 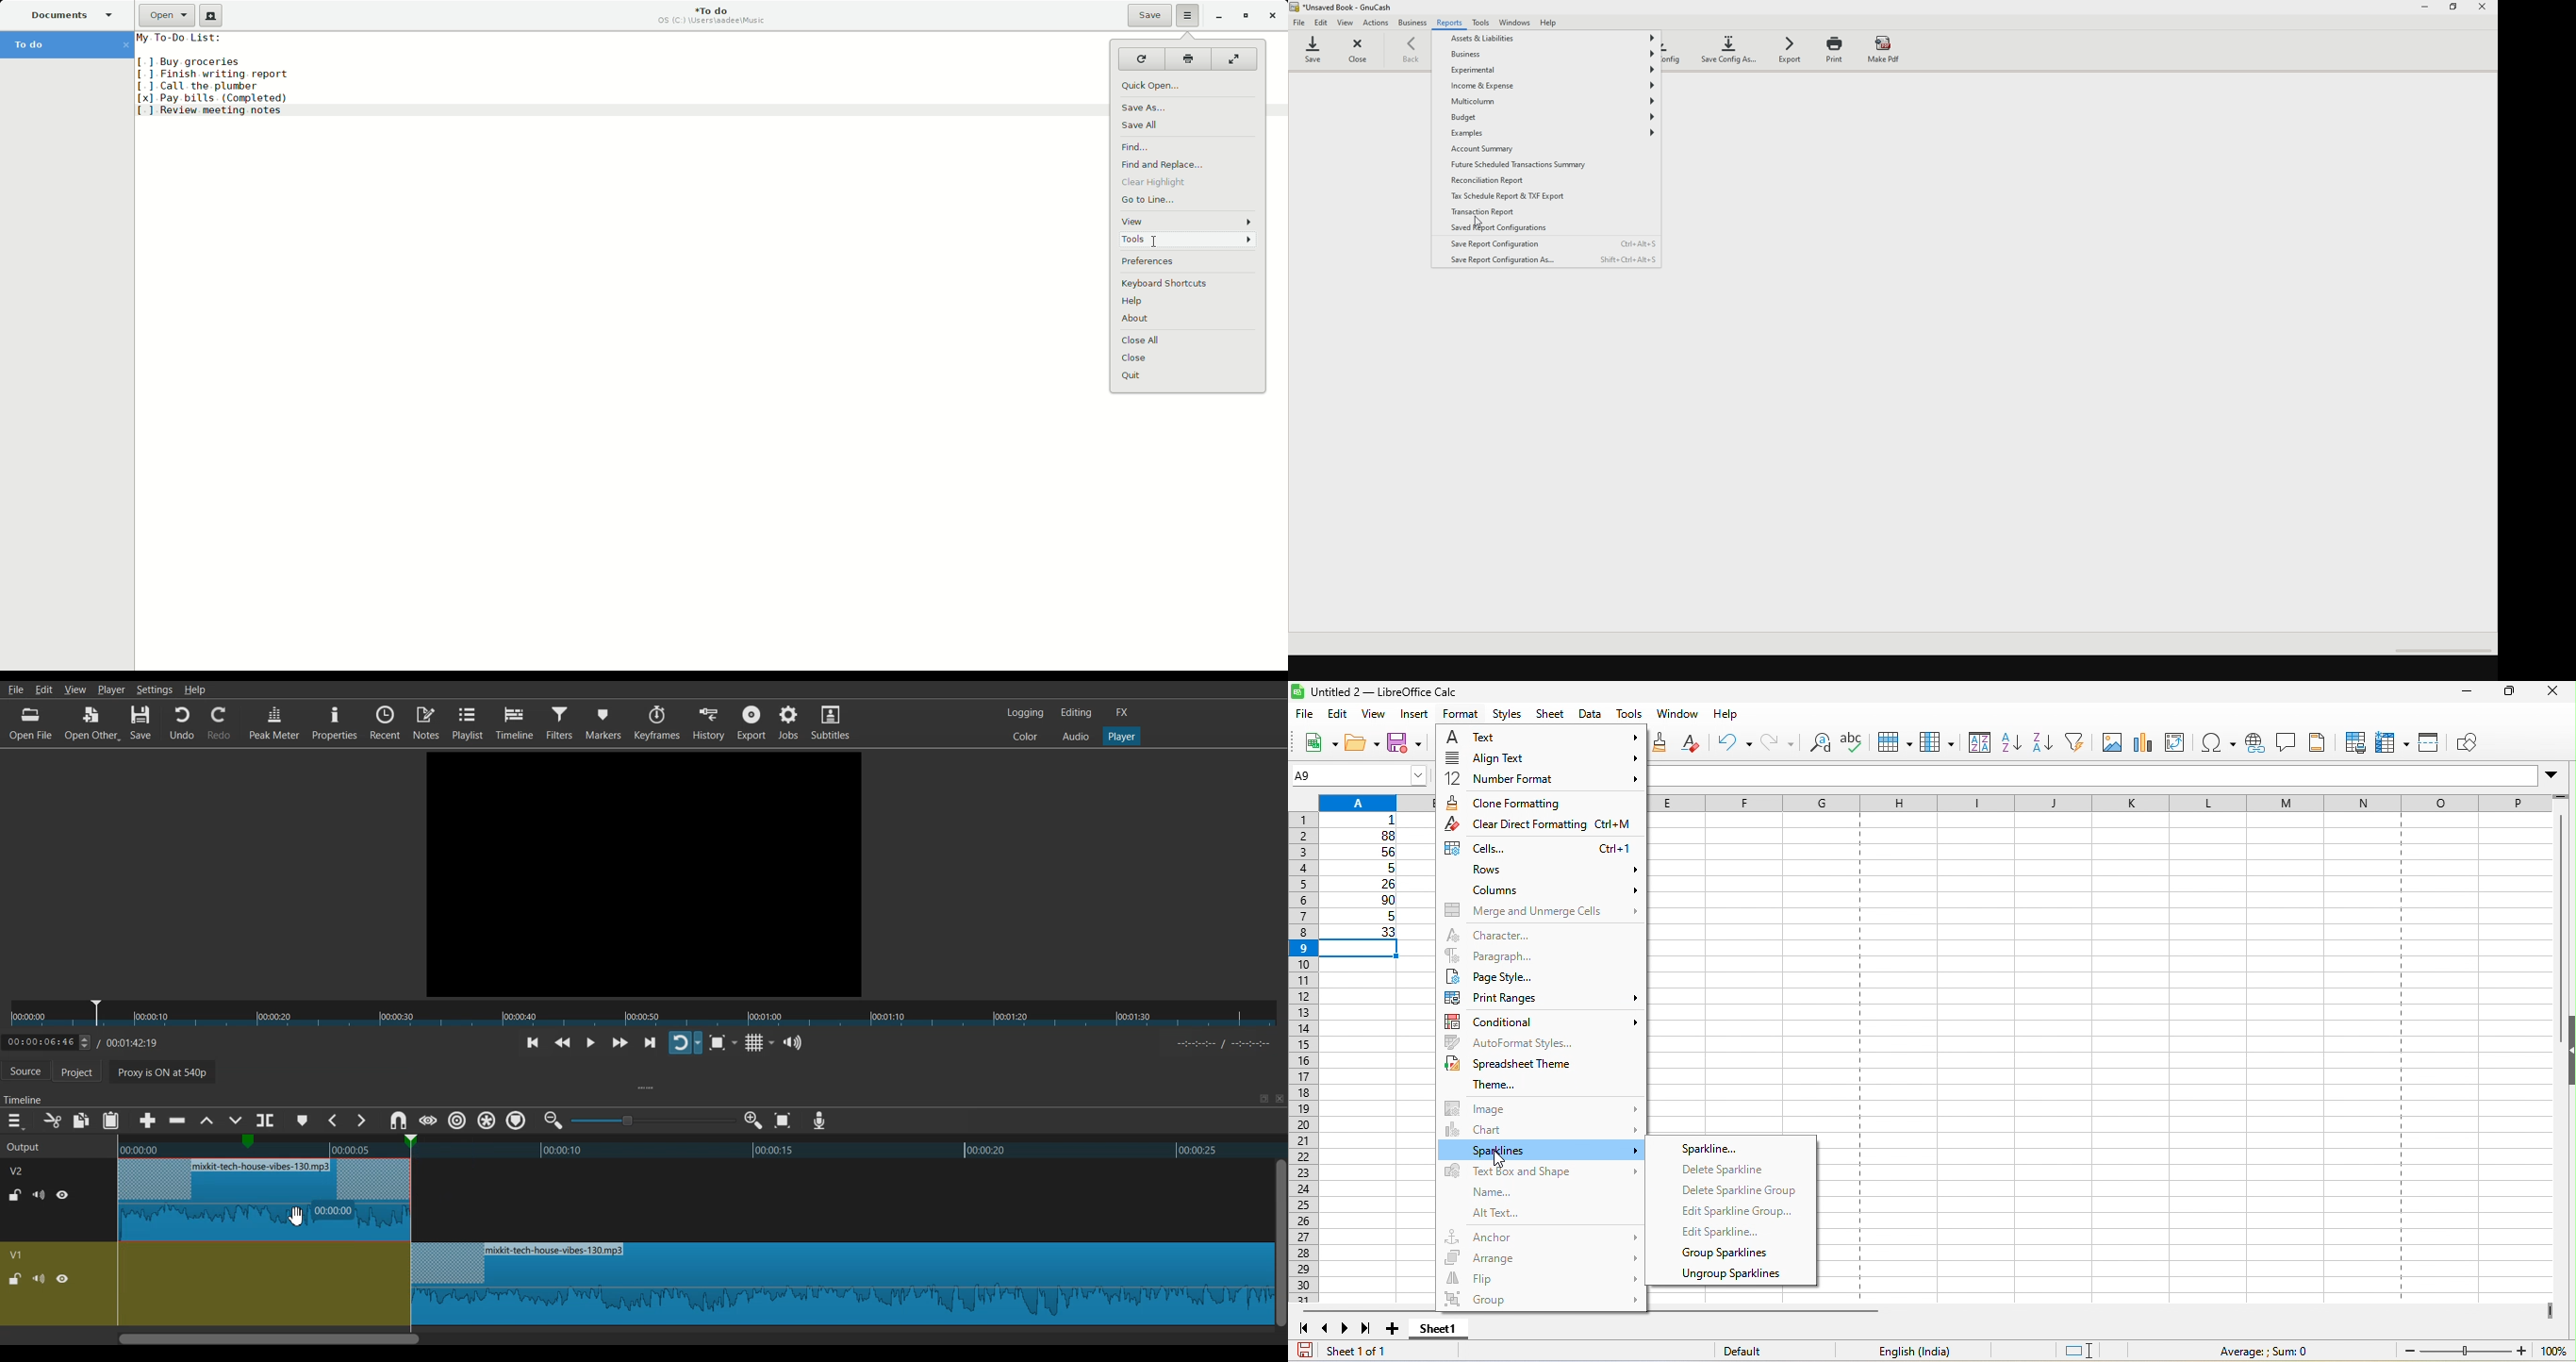 I want to click on V1, so click(x=18, y=1255).